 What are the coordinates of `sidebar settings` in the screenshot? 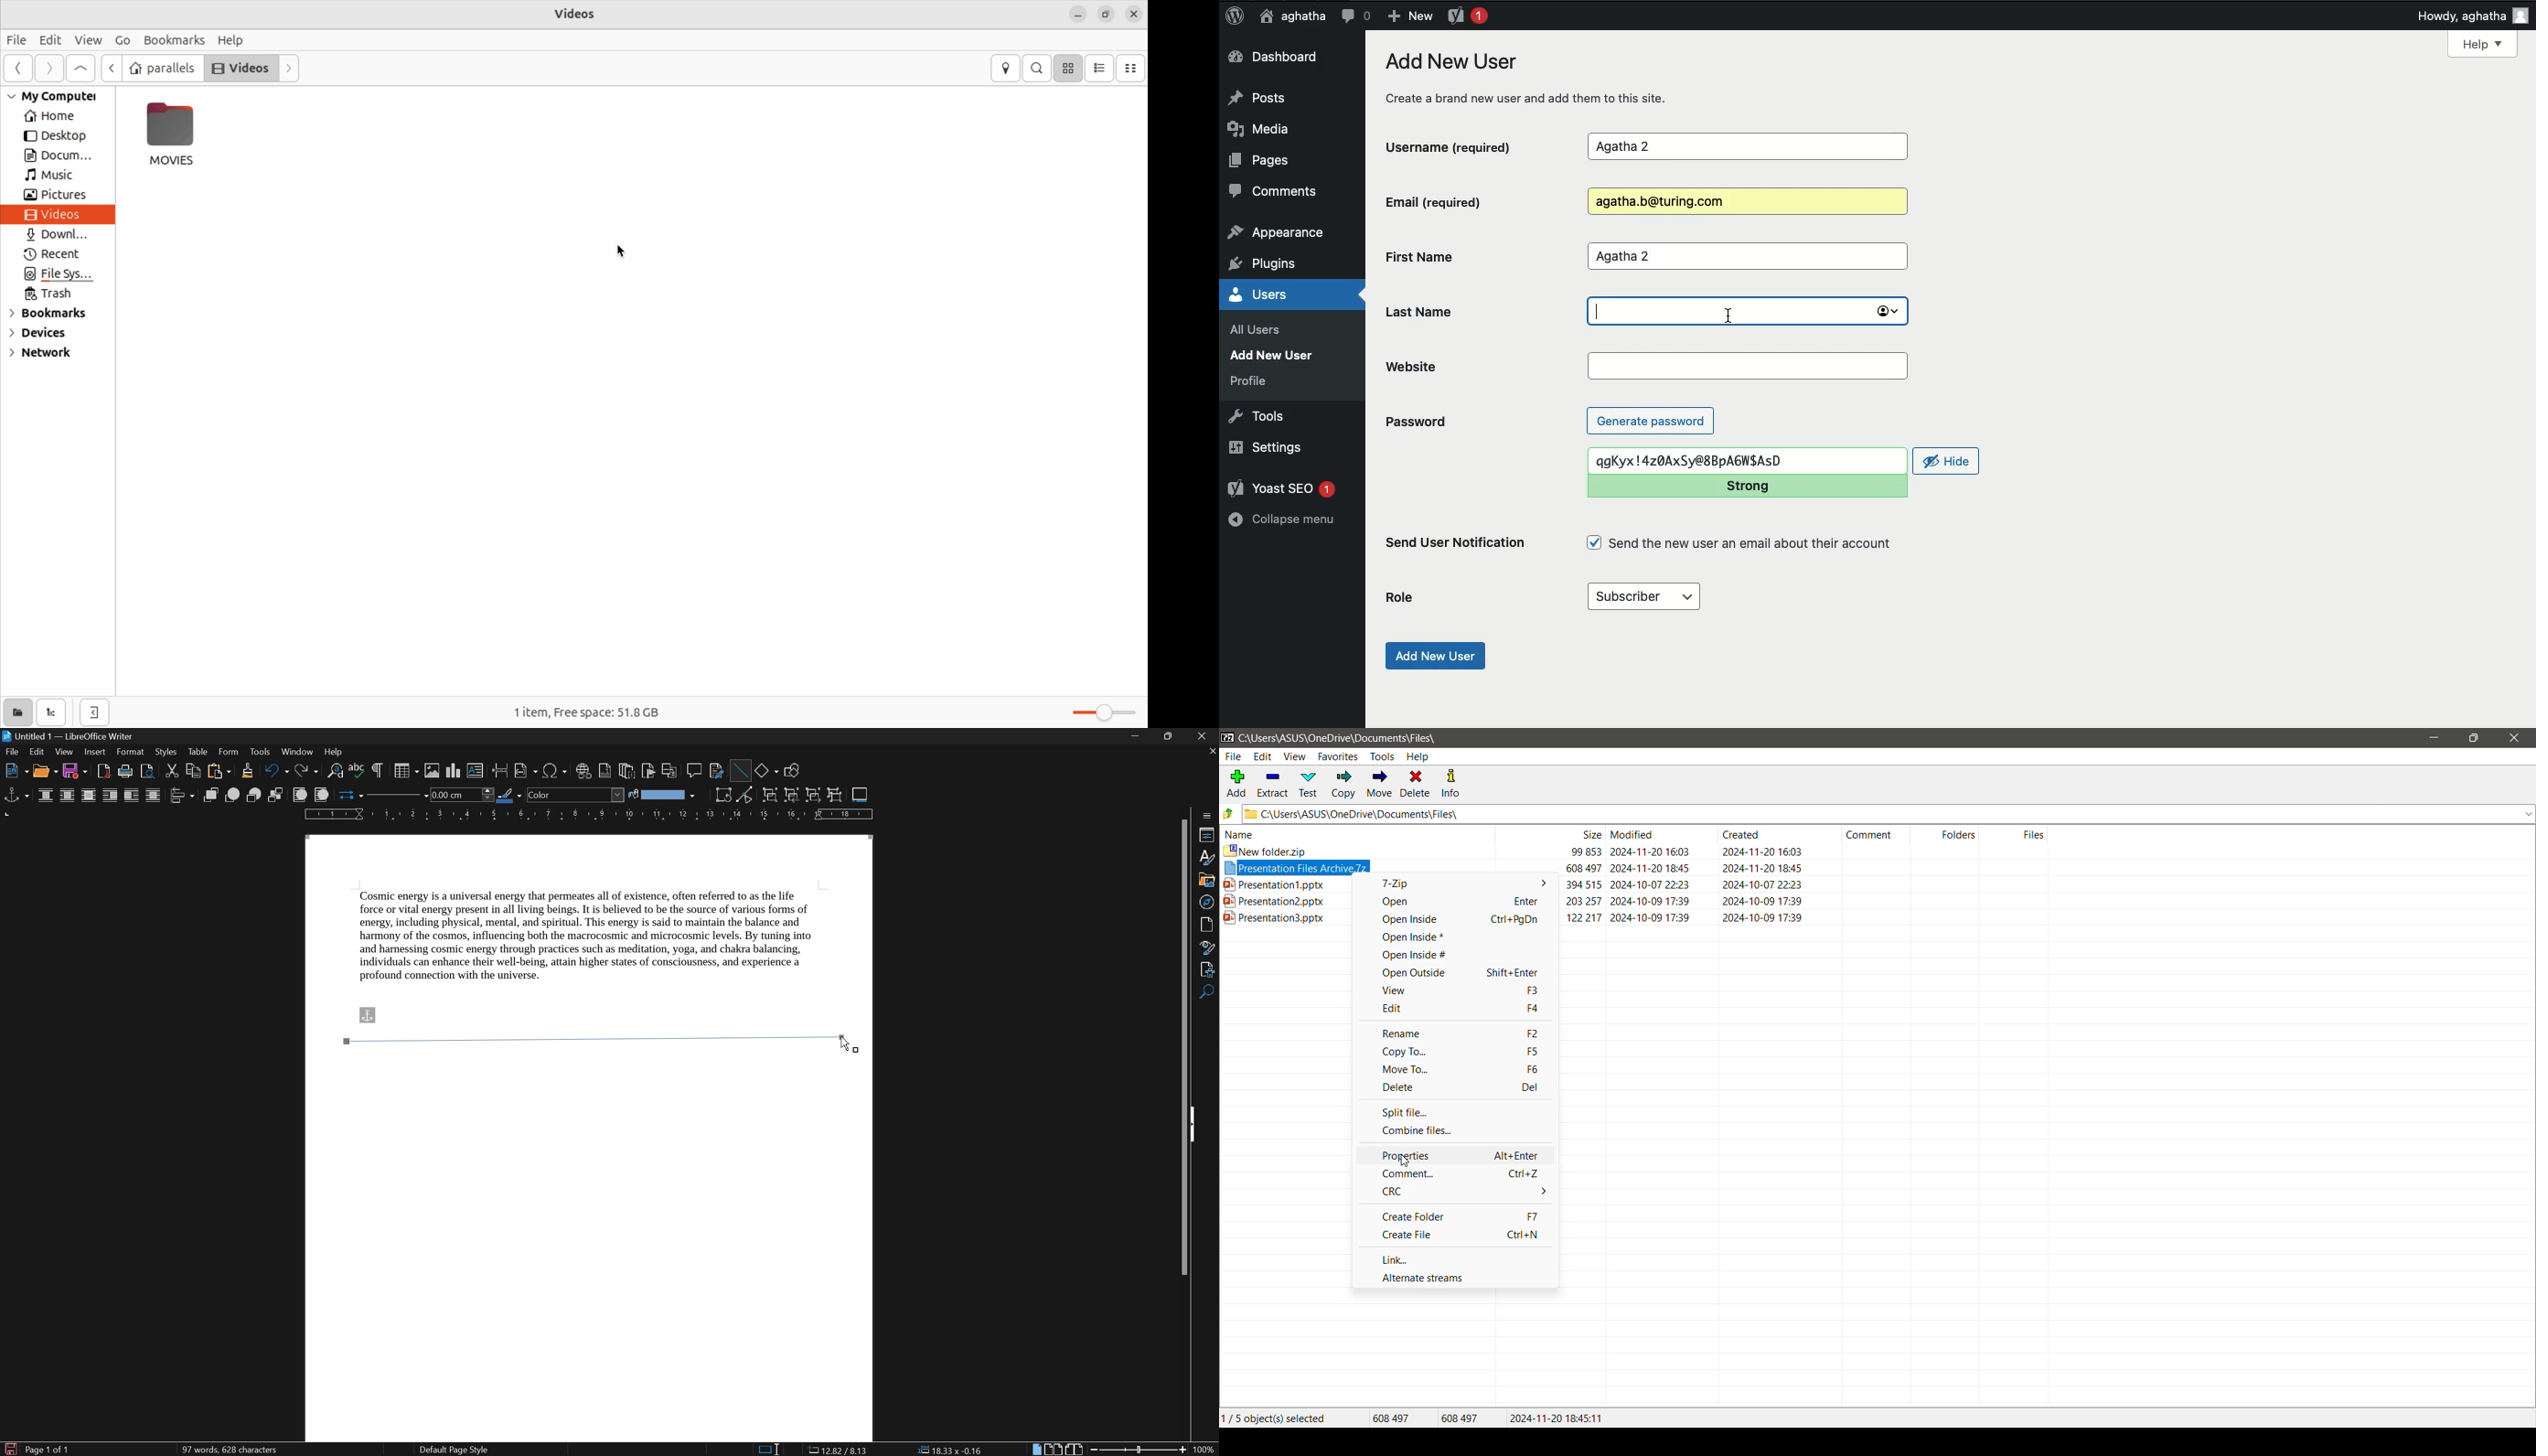 It's located at (1208, 814).